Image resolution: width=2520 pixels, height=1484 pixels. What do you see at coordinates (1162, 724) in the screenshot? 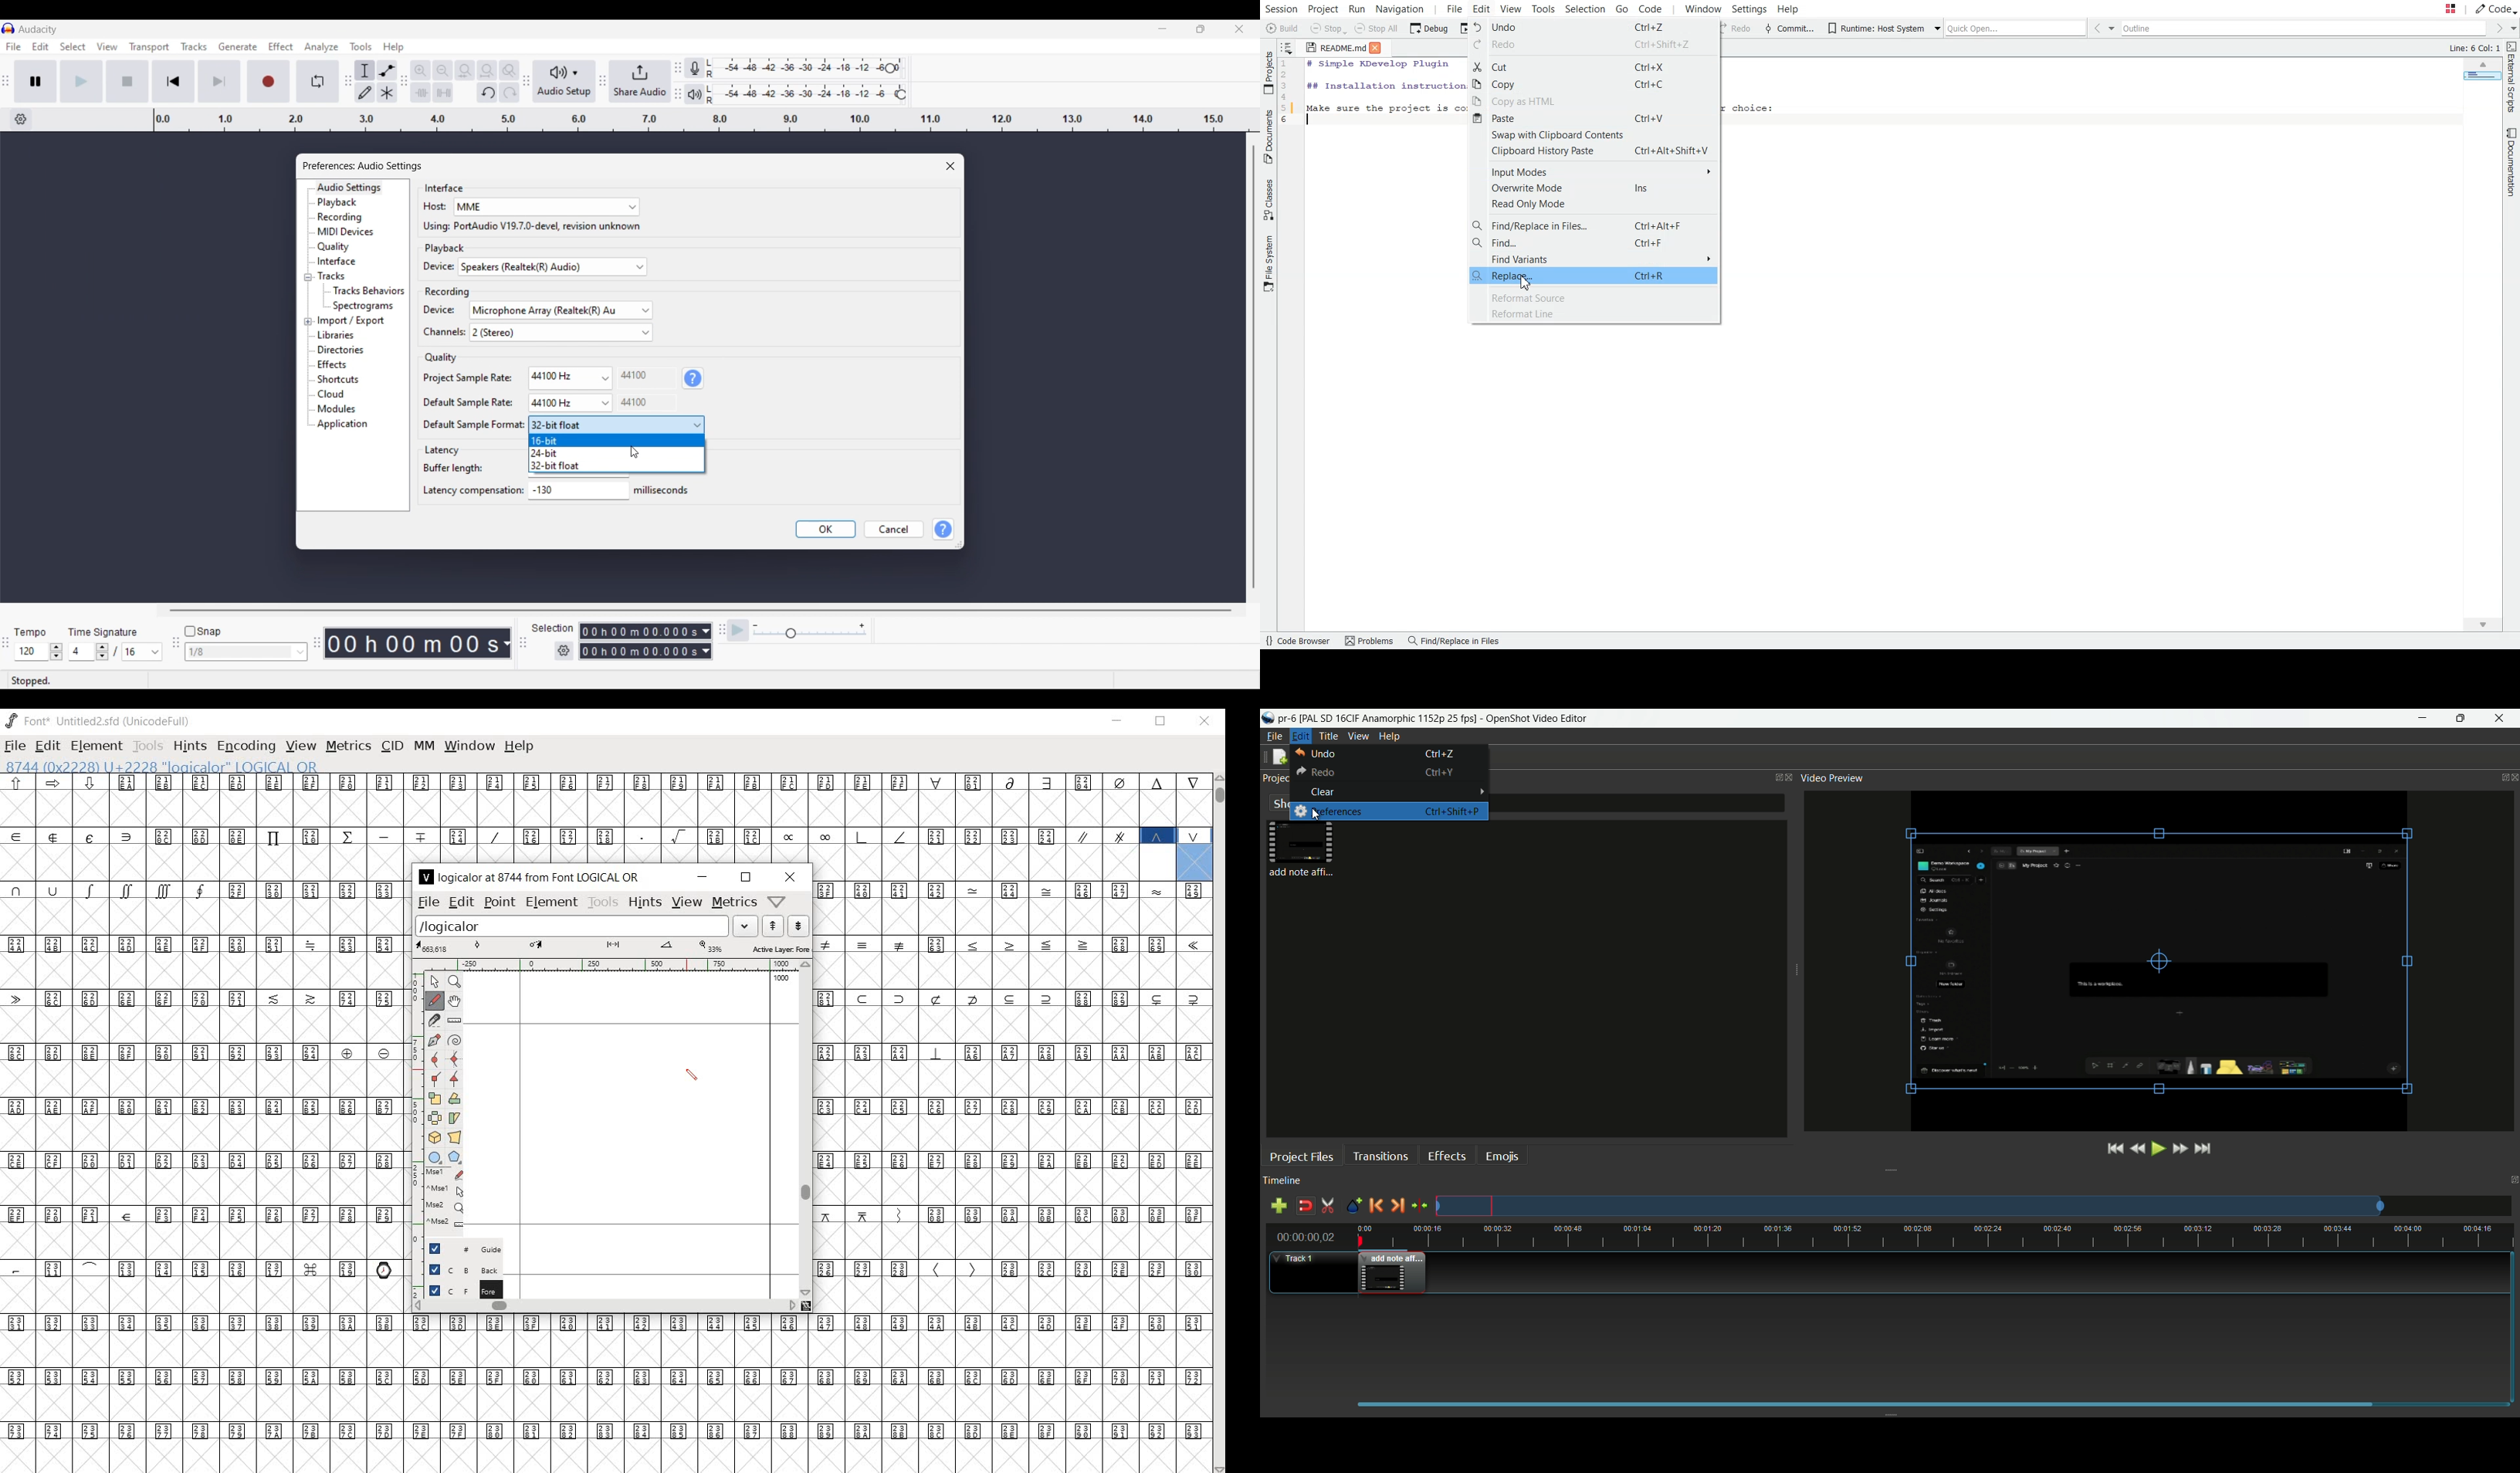
I see `restore` at bounding box center [1162, 724].